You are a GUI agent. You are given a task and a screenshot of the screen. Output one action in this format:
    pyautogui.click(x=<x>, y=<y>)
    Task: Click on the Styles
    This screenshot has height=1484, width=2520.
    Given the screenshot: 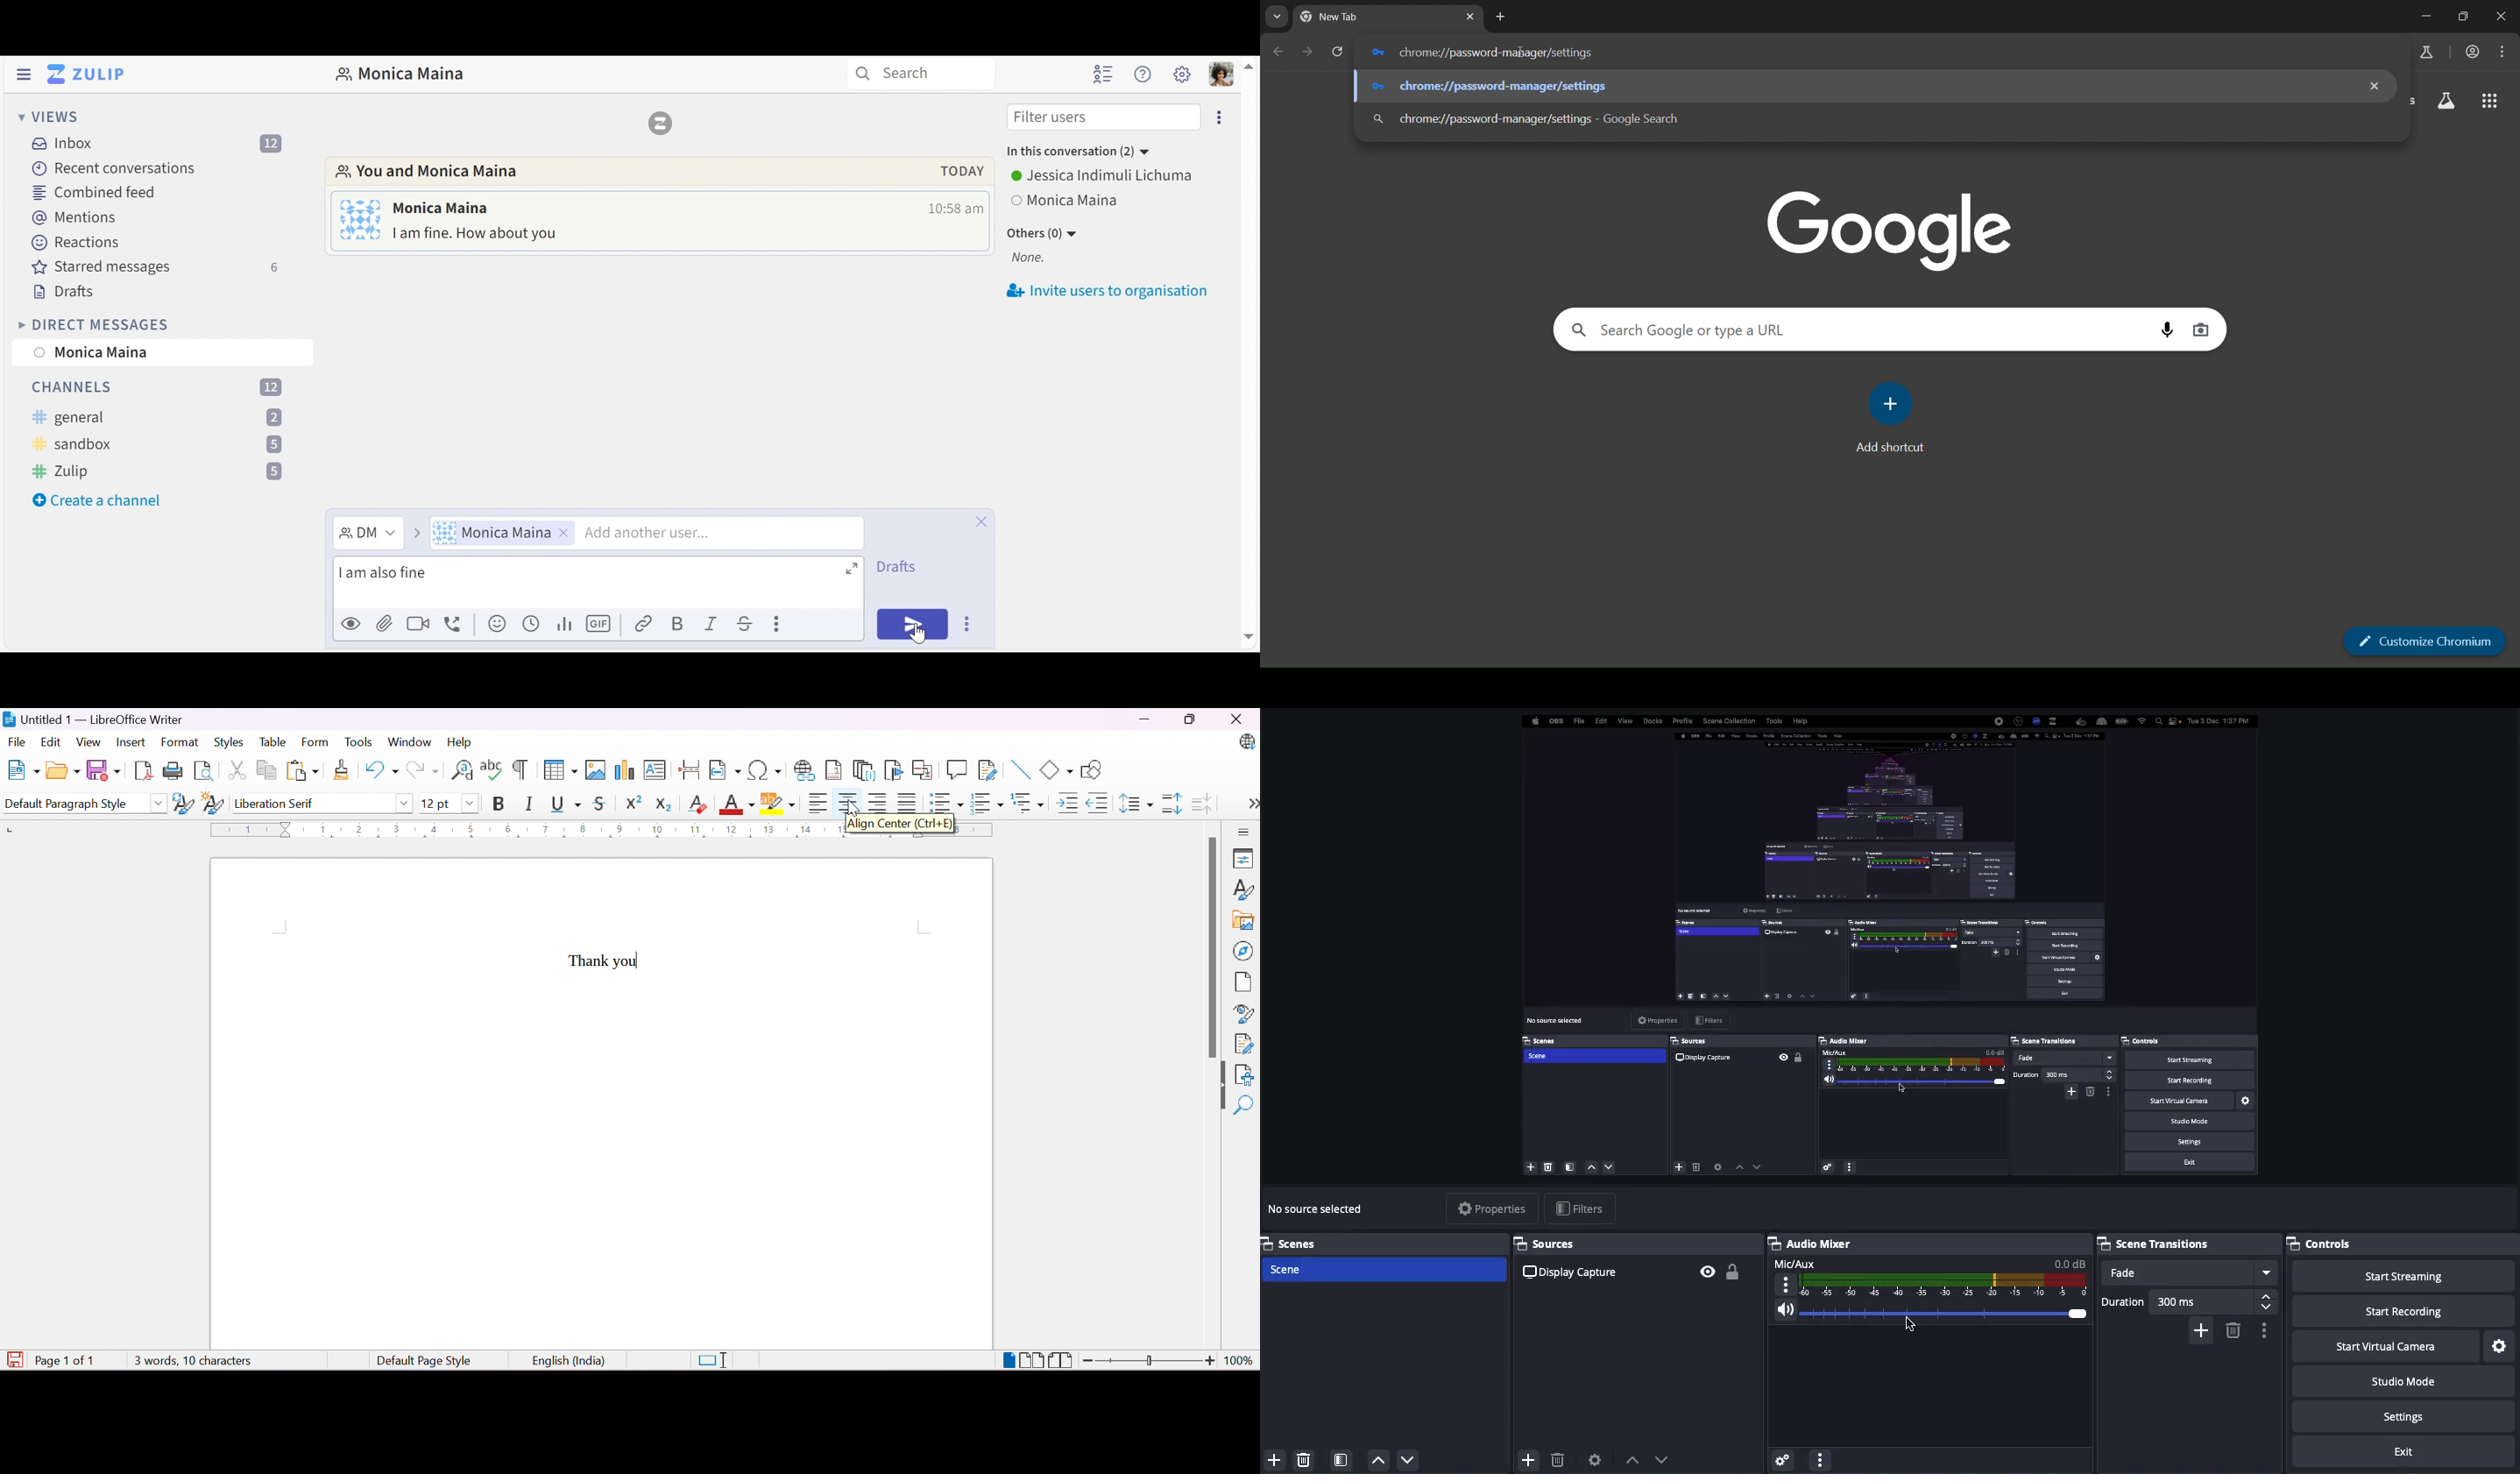 What is the action you would take?
    pyautogui.click(x=1244, y=889)
    